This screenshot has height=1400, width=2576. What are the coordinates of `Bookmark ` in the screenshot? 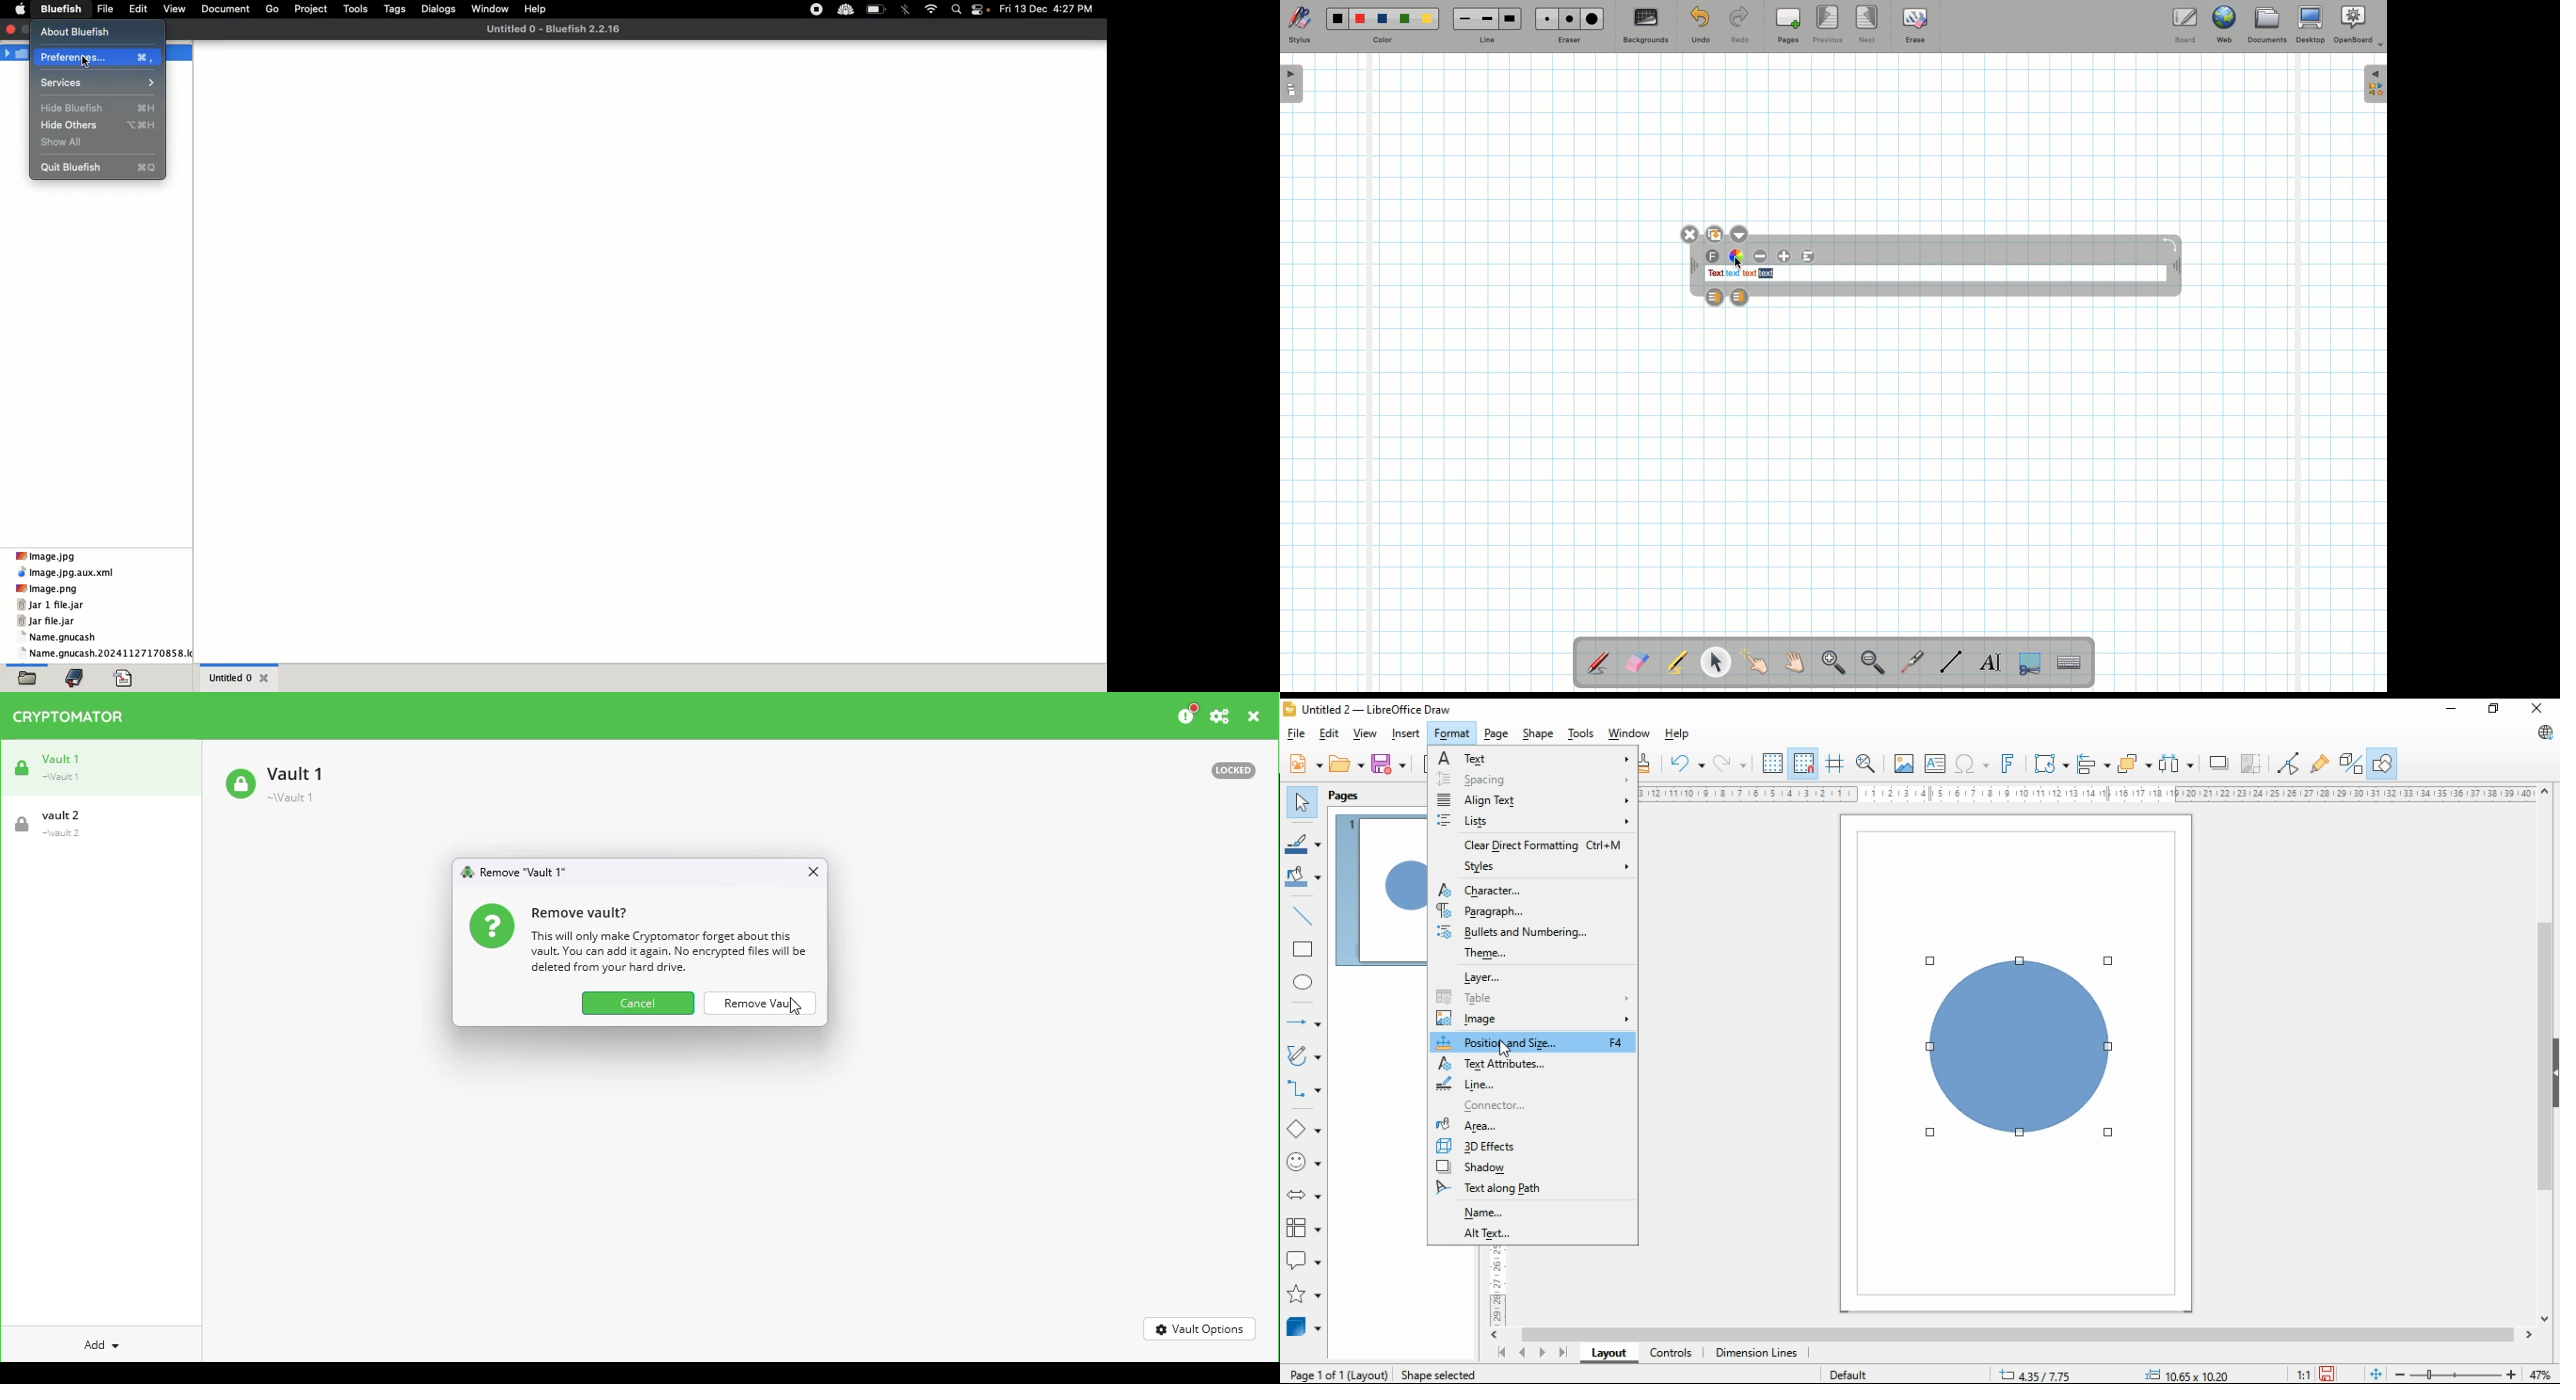 It's located at (78, 678).